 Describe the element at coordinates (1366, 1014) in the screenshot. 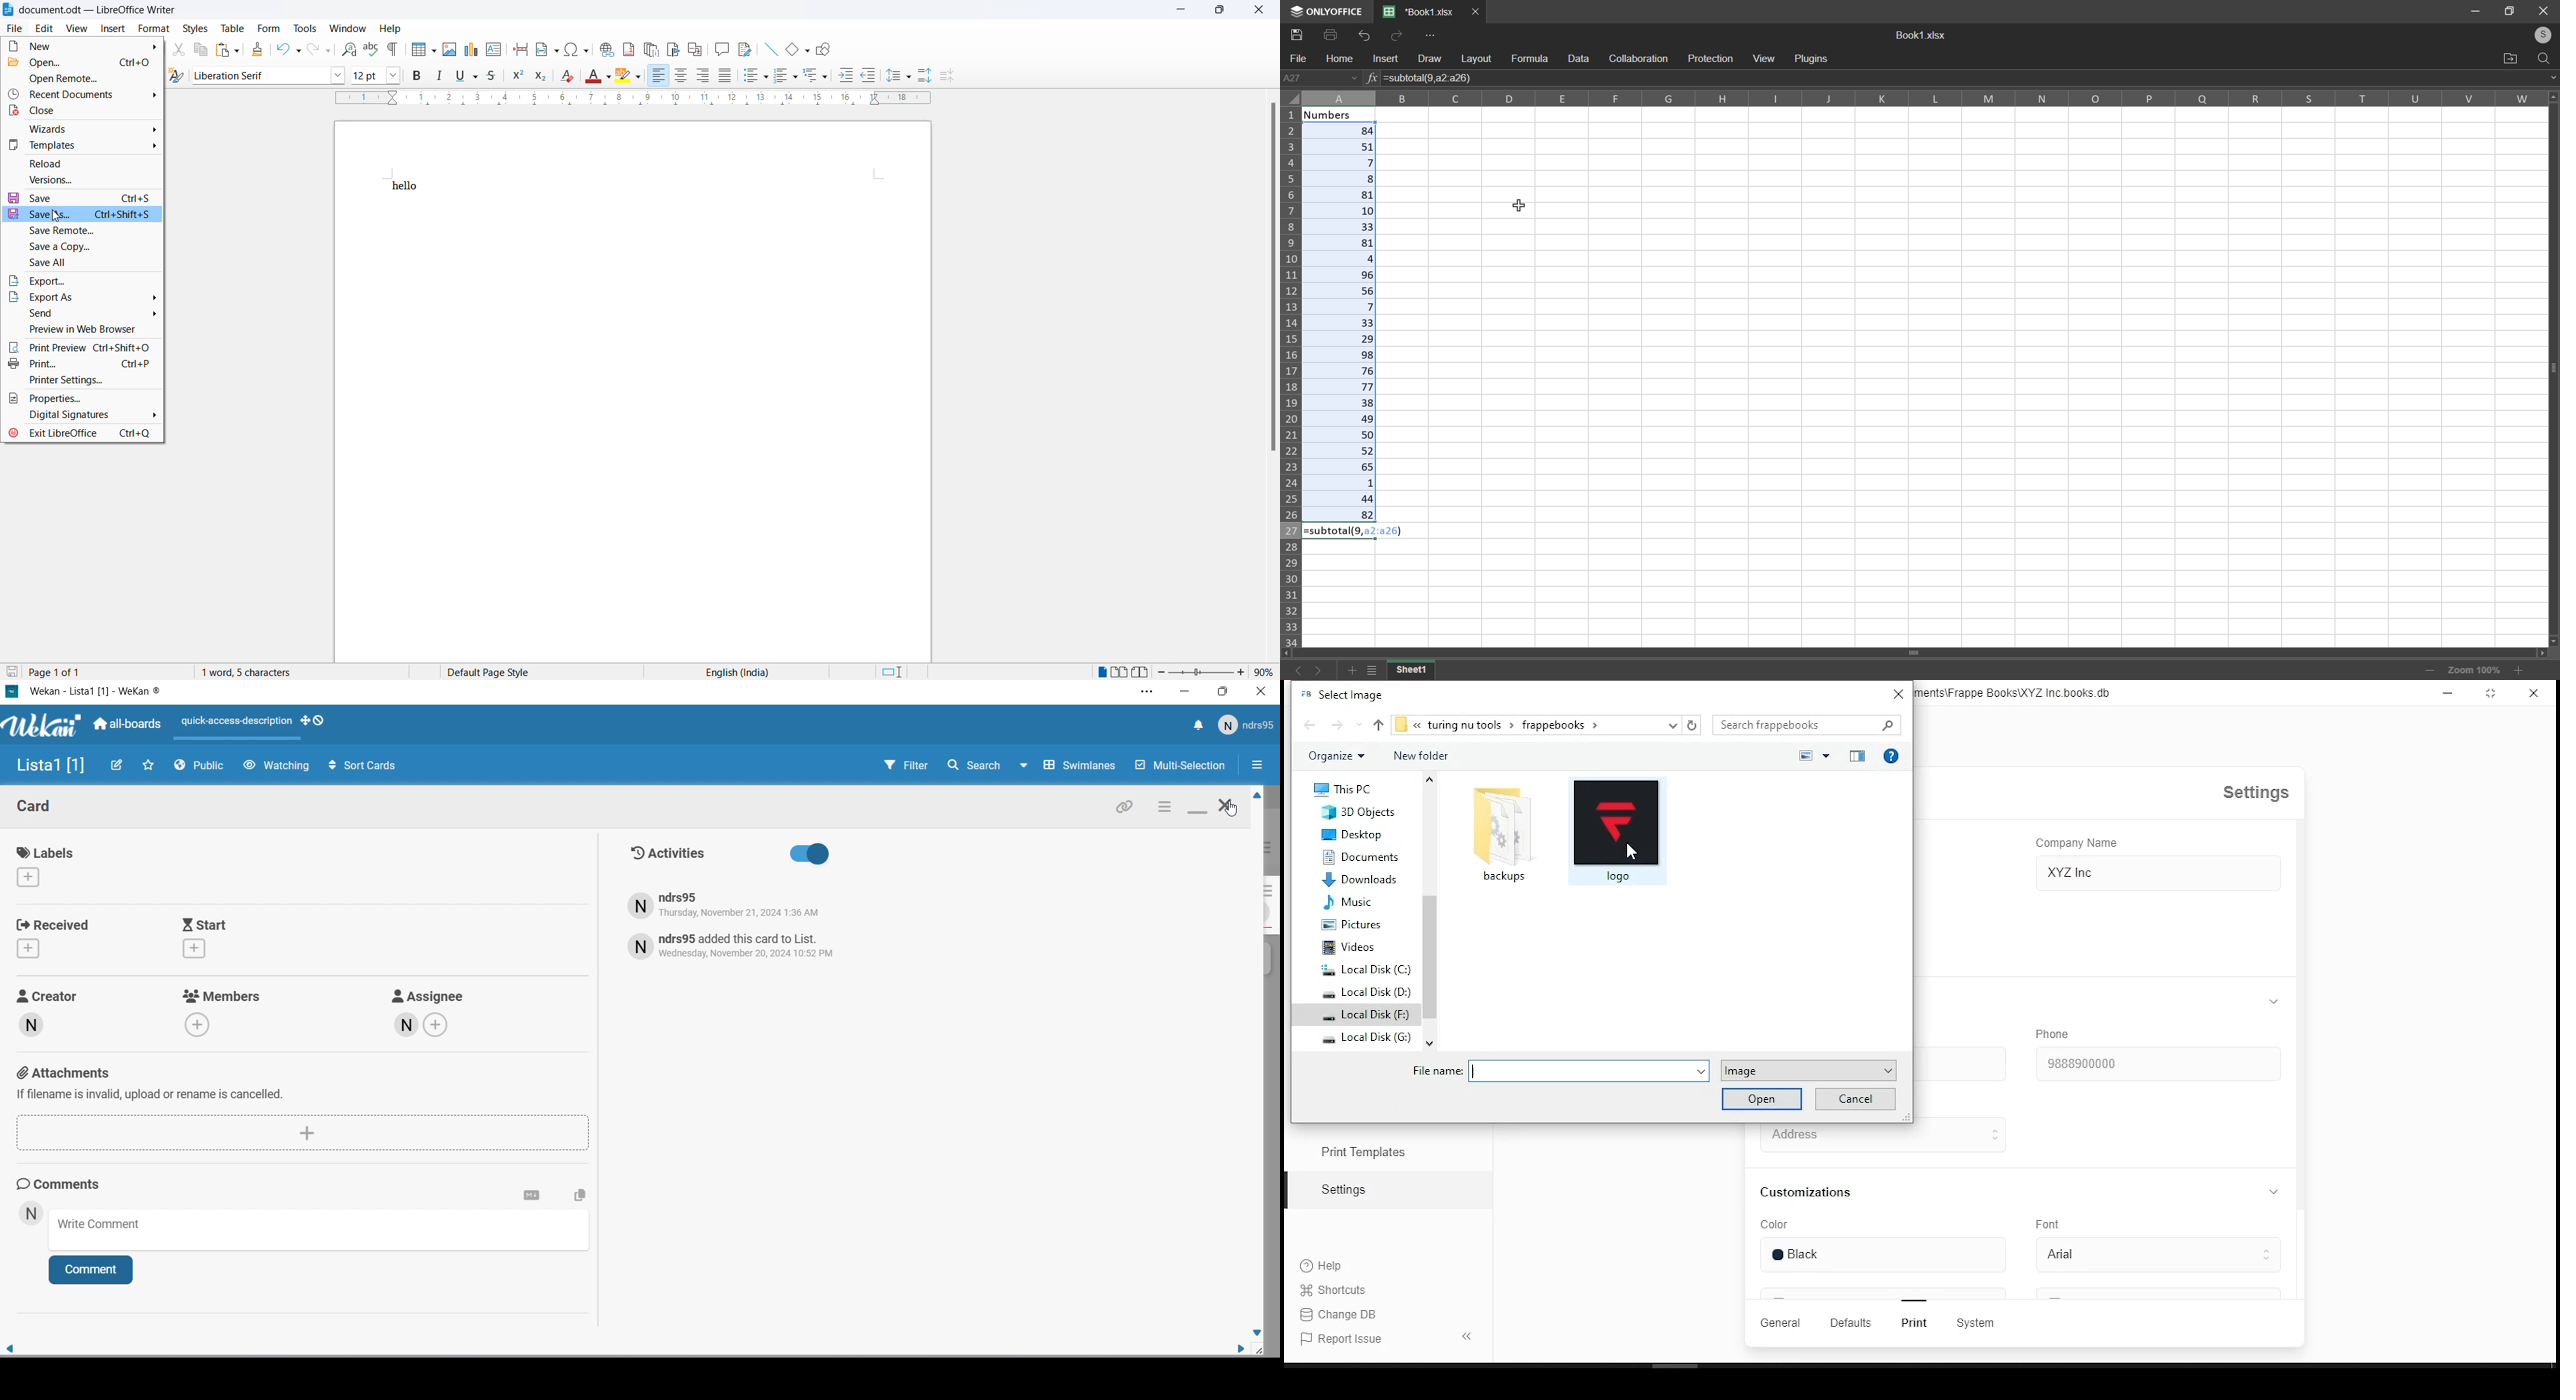

I see `local disk (F:)` at that location.